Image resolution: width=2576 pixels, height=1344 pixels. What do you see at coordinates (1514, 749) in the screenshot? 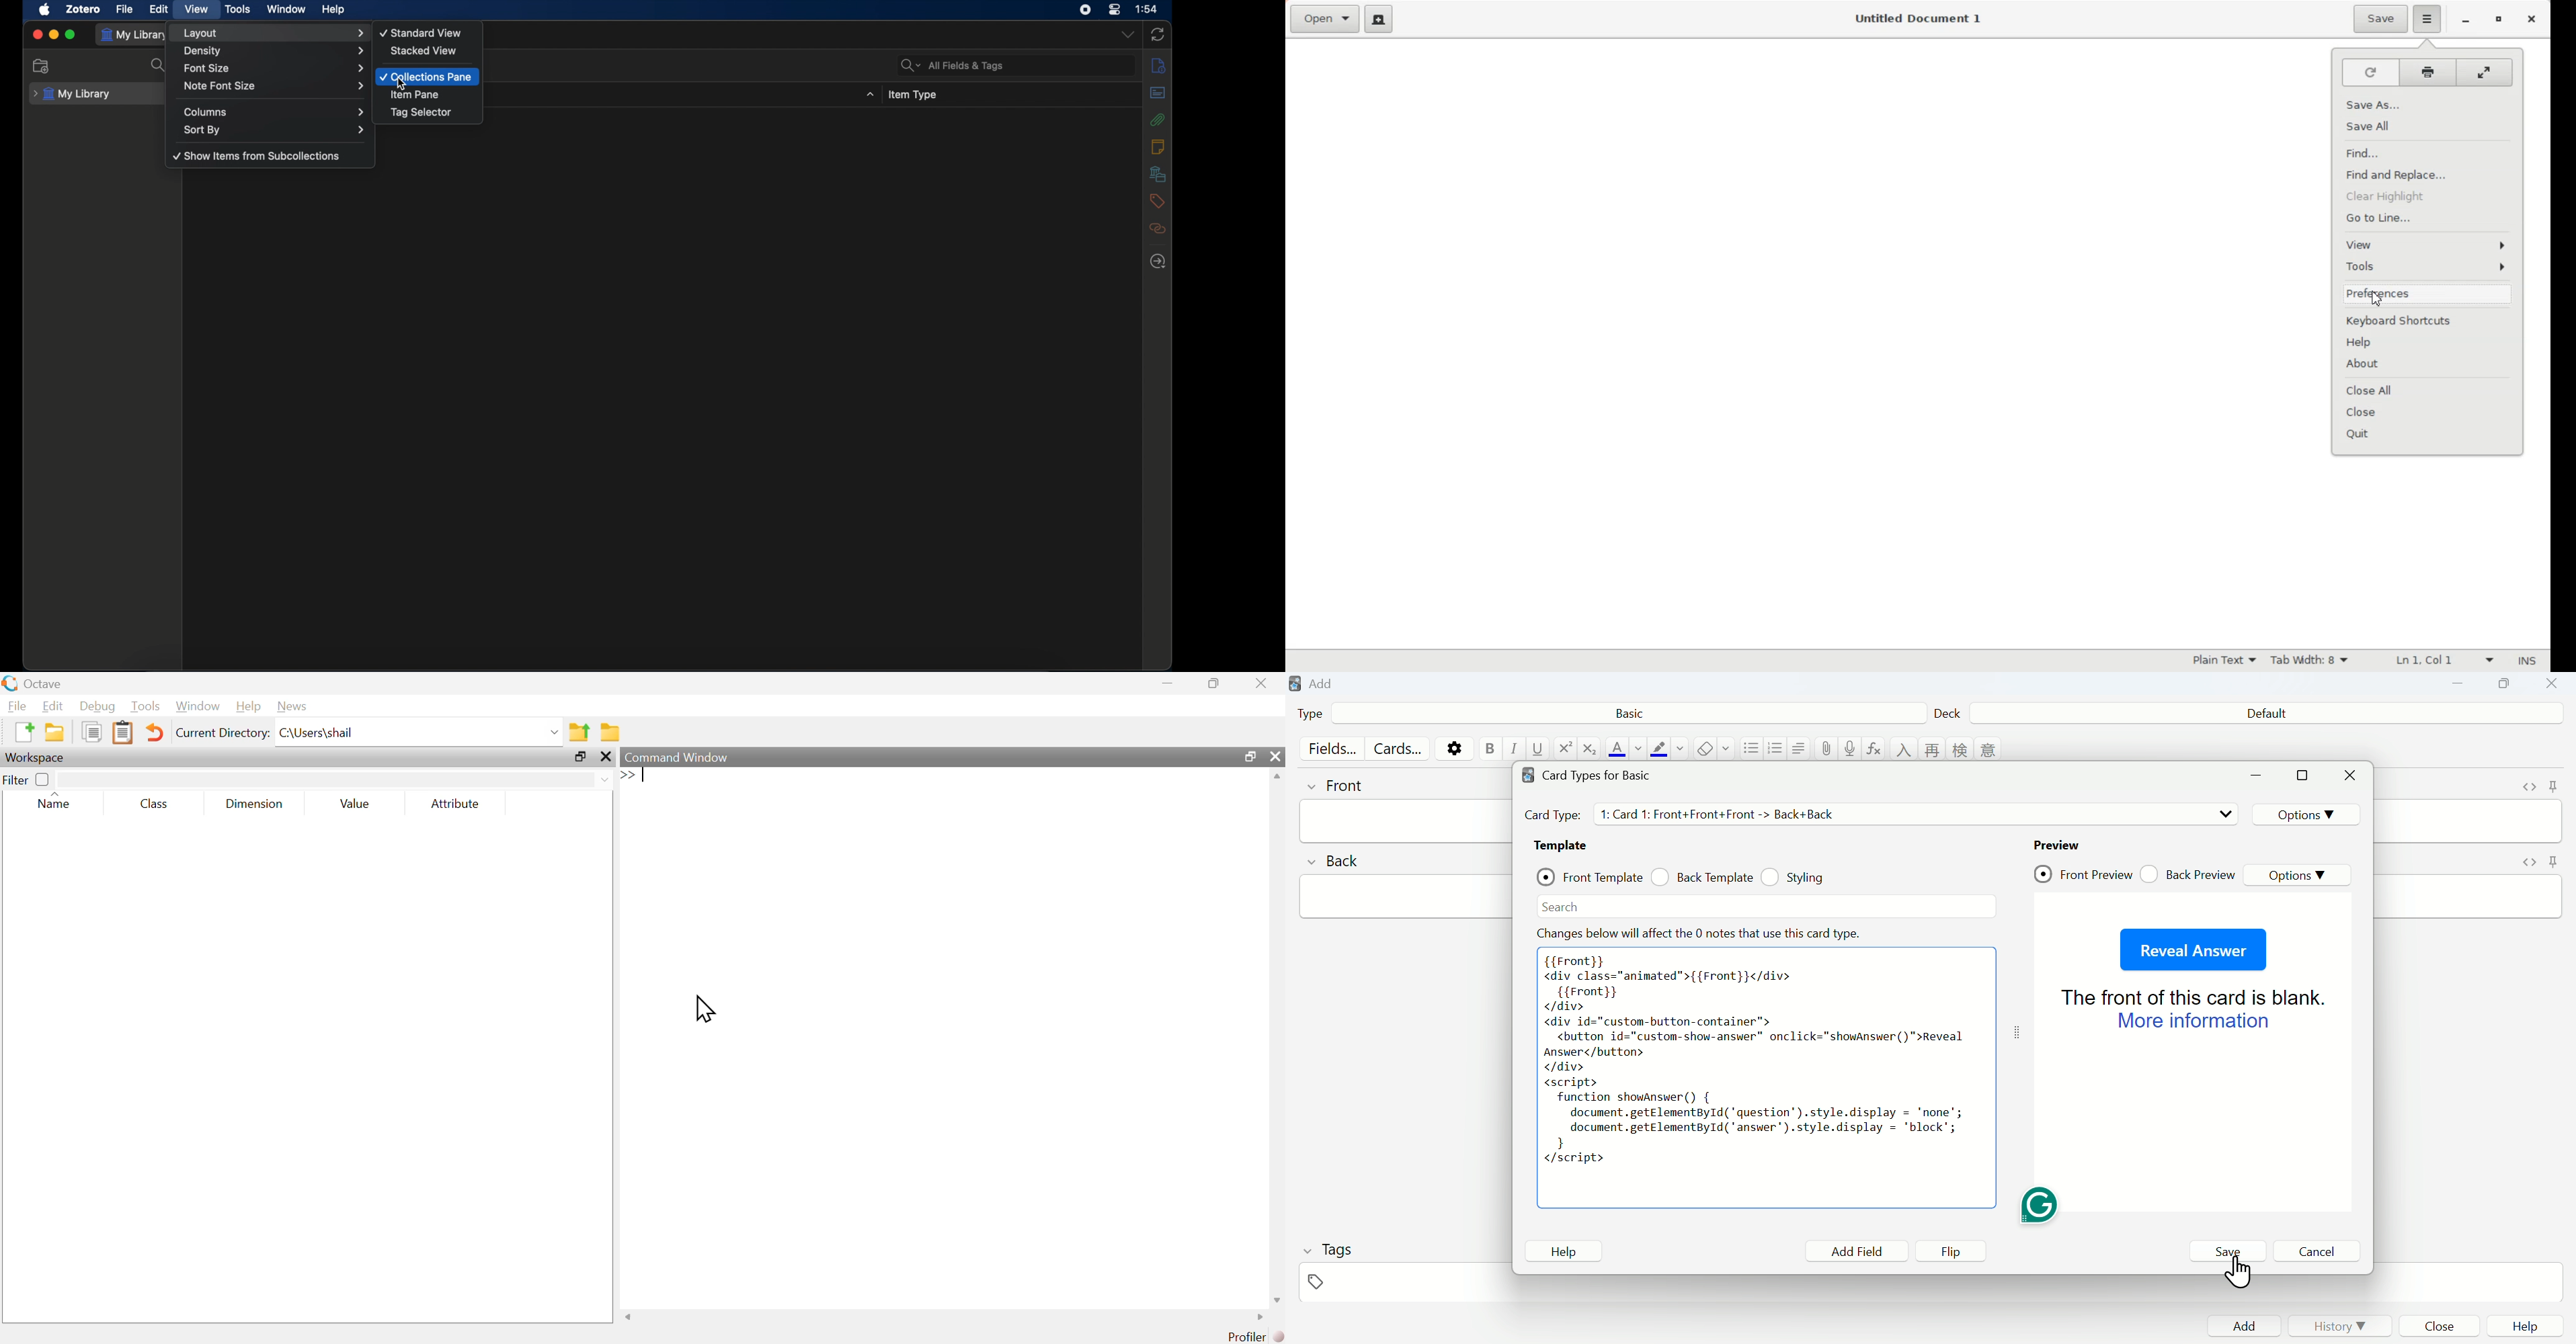
I see `italic text` at bounding box center [1514, 749].